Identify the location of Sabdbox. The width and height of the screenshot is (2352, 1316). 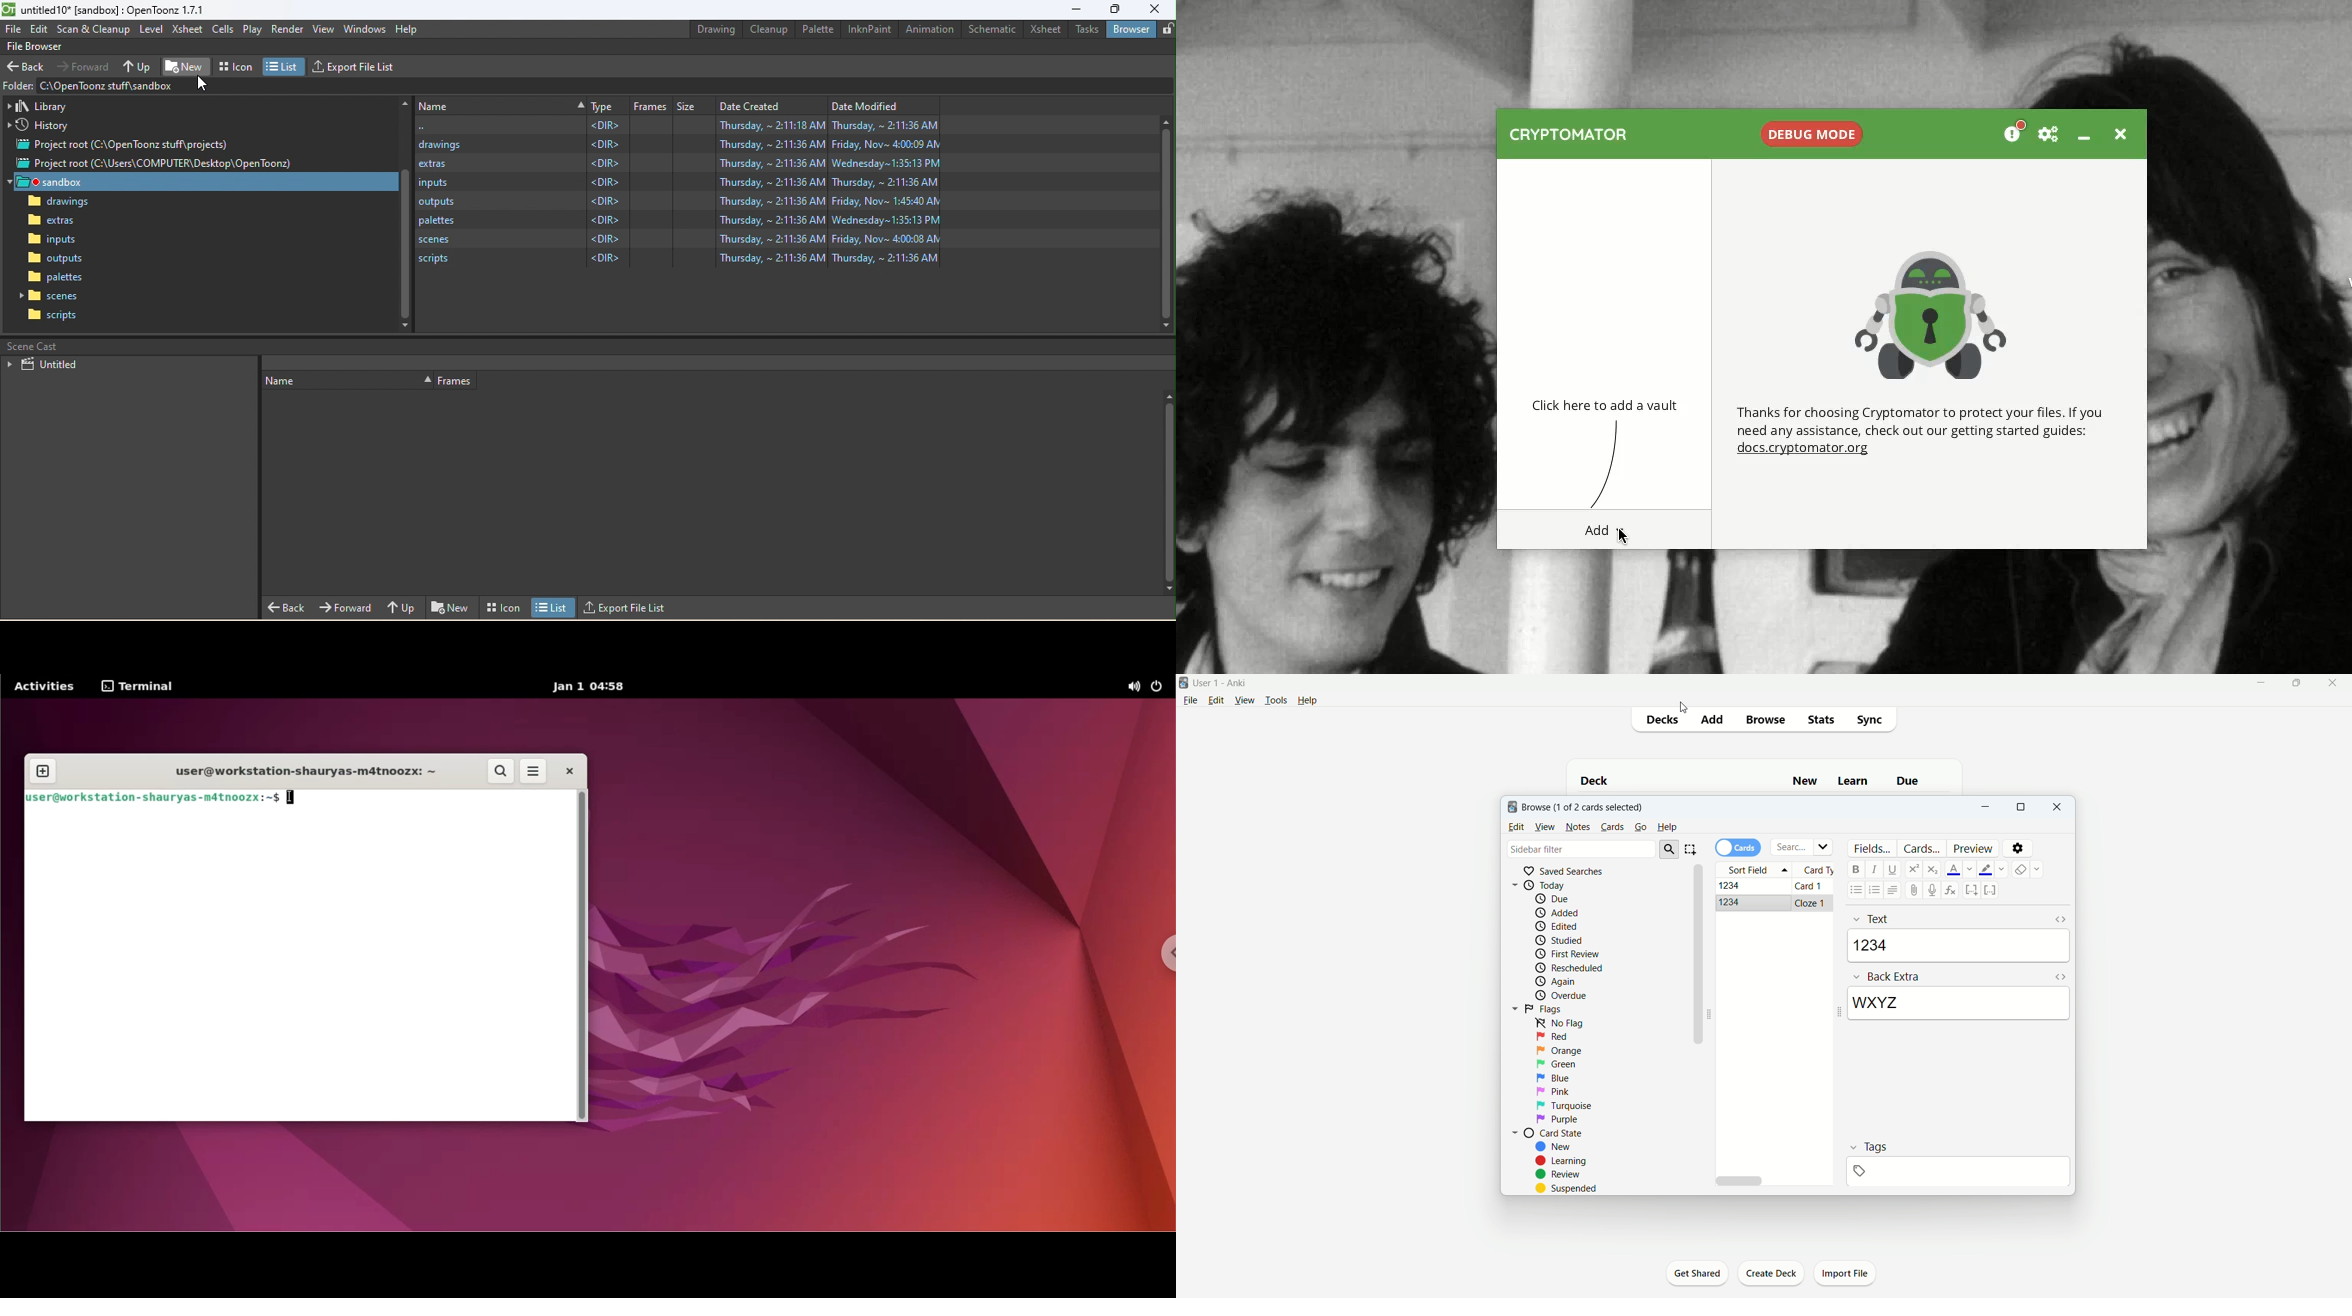
(206, 182).